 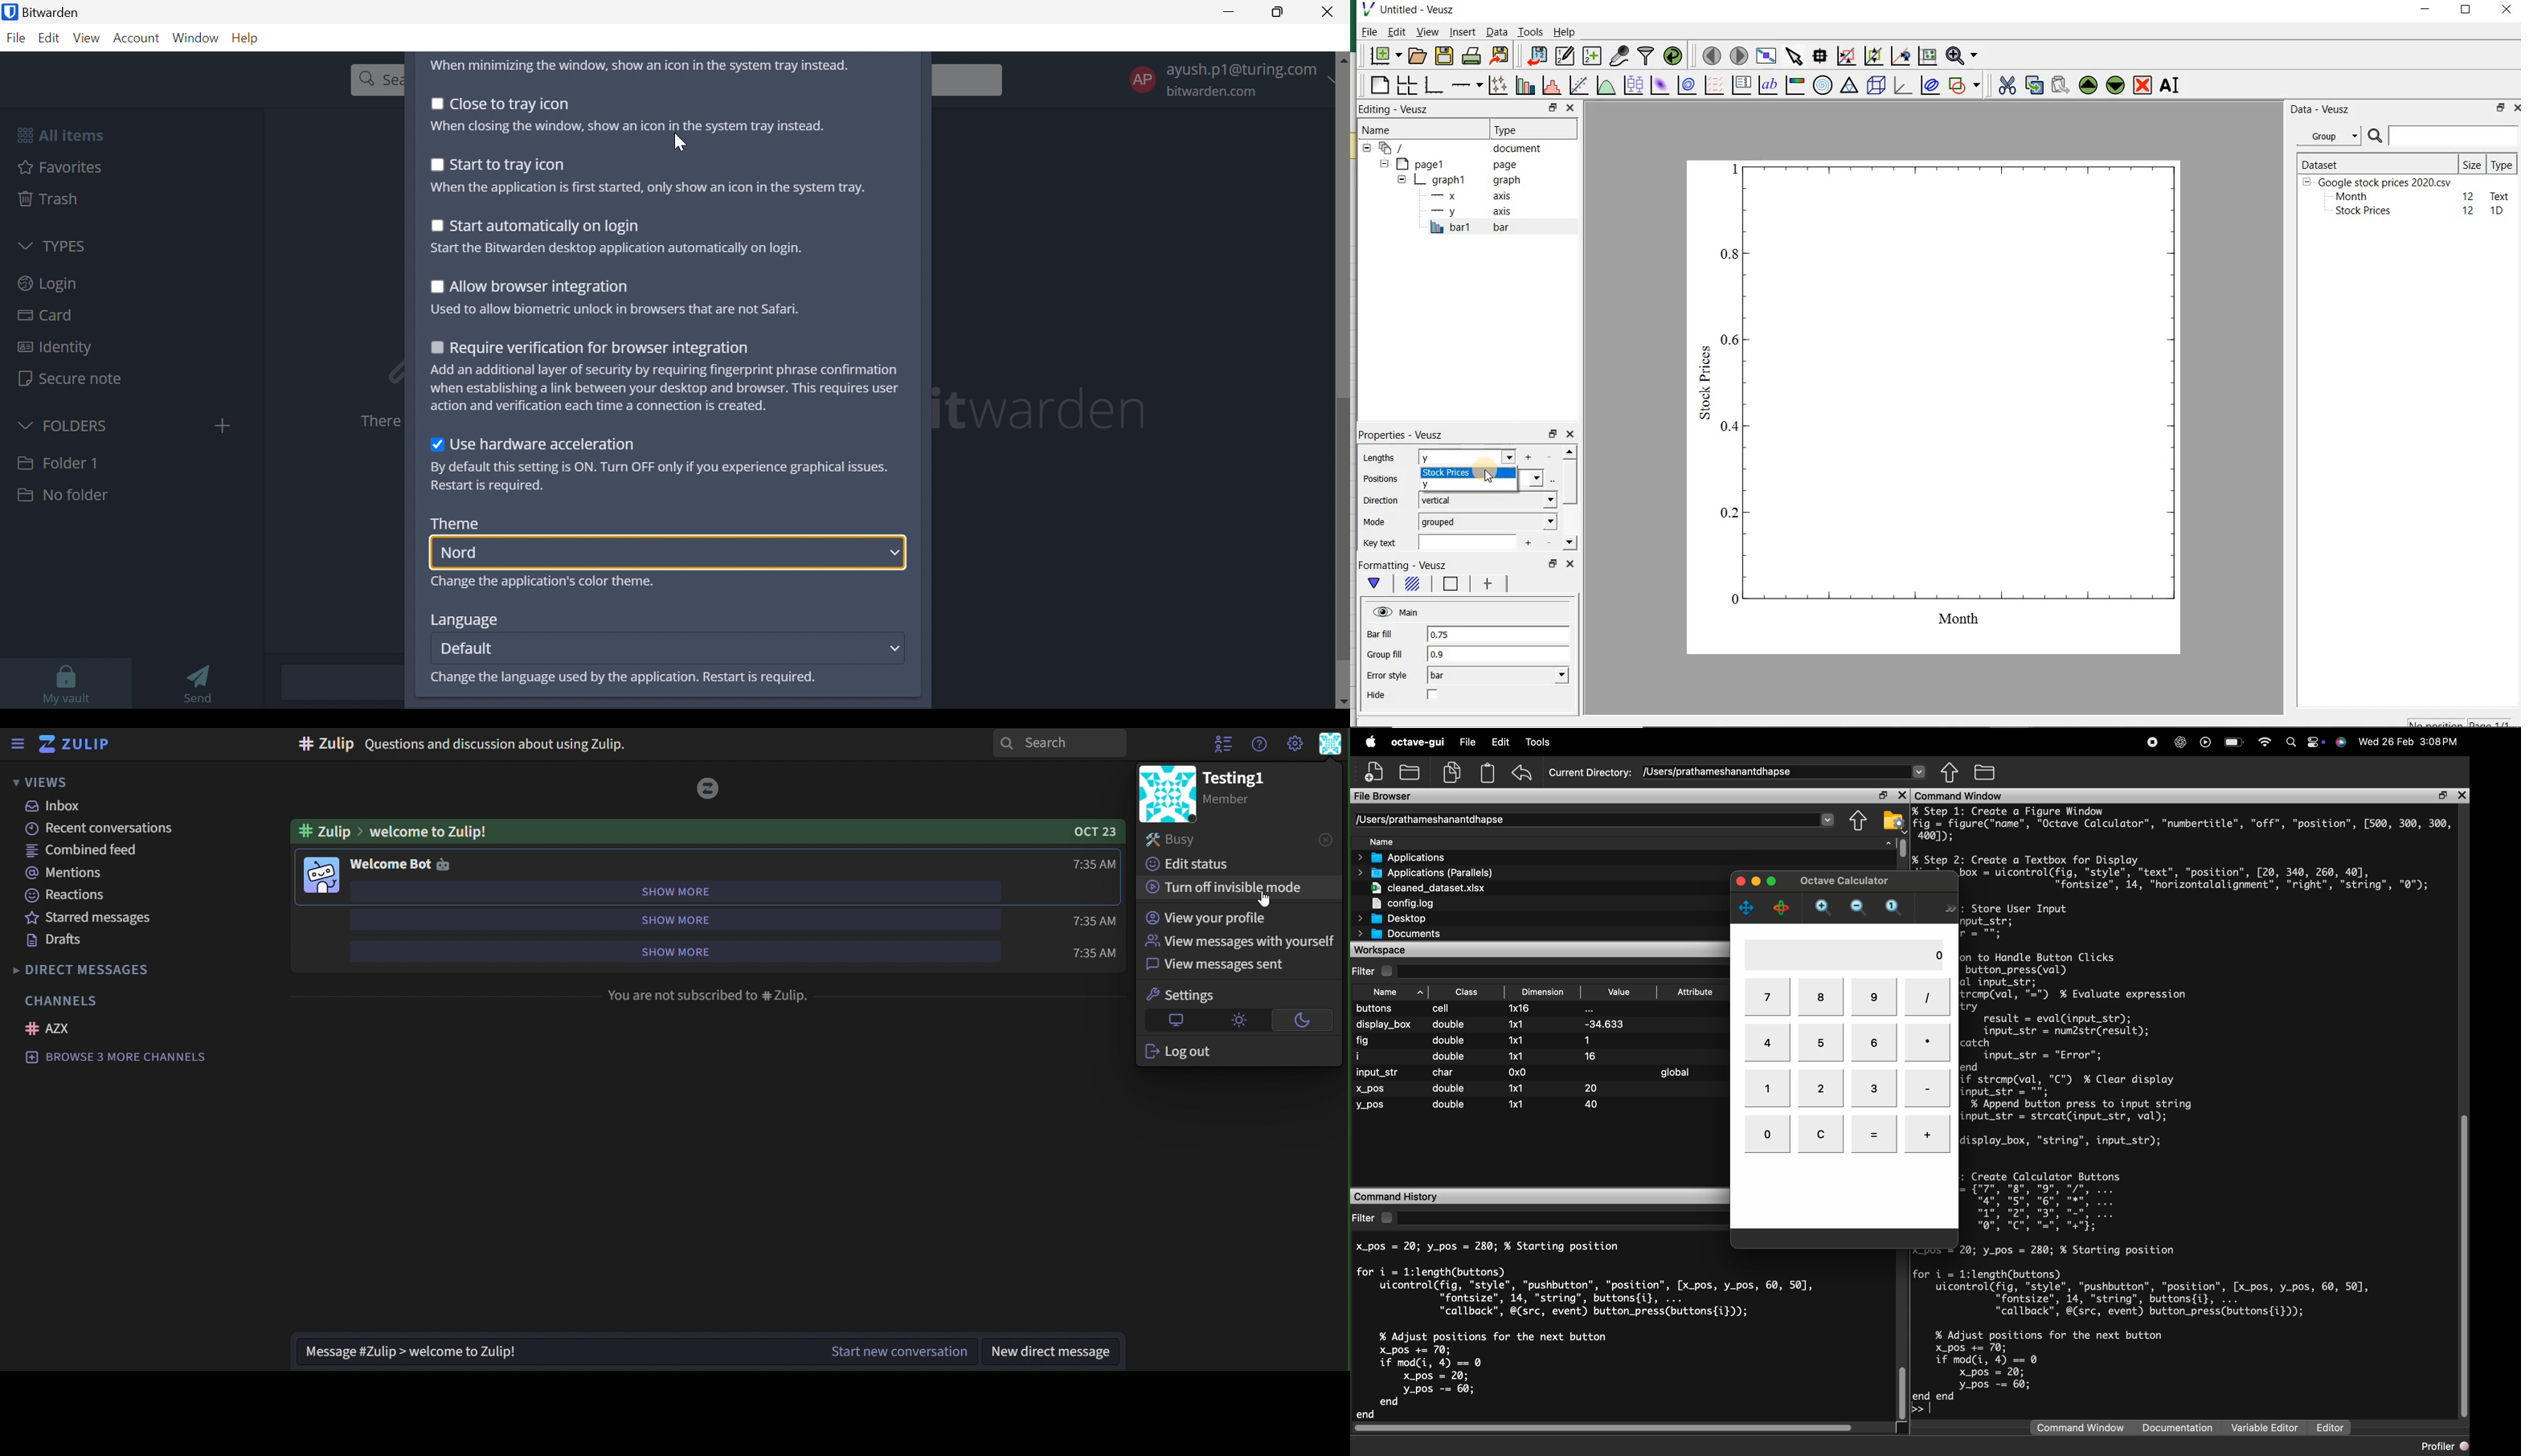 What do you see at coordinates (1329, 746) in the screenshot?
I see `personal menu` at bounding box center [1329, 746].